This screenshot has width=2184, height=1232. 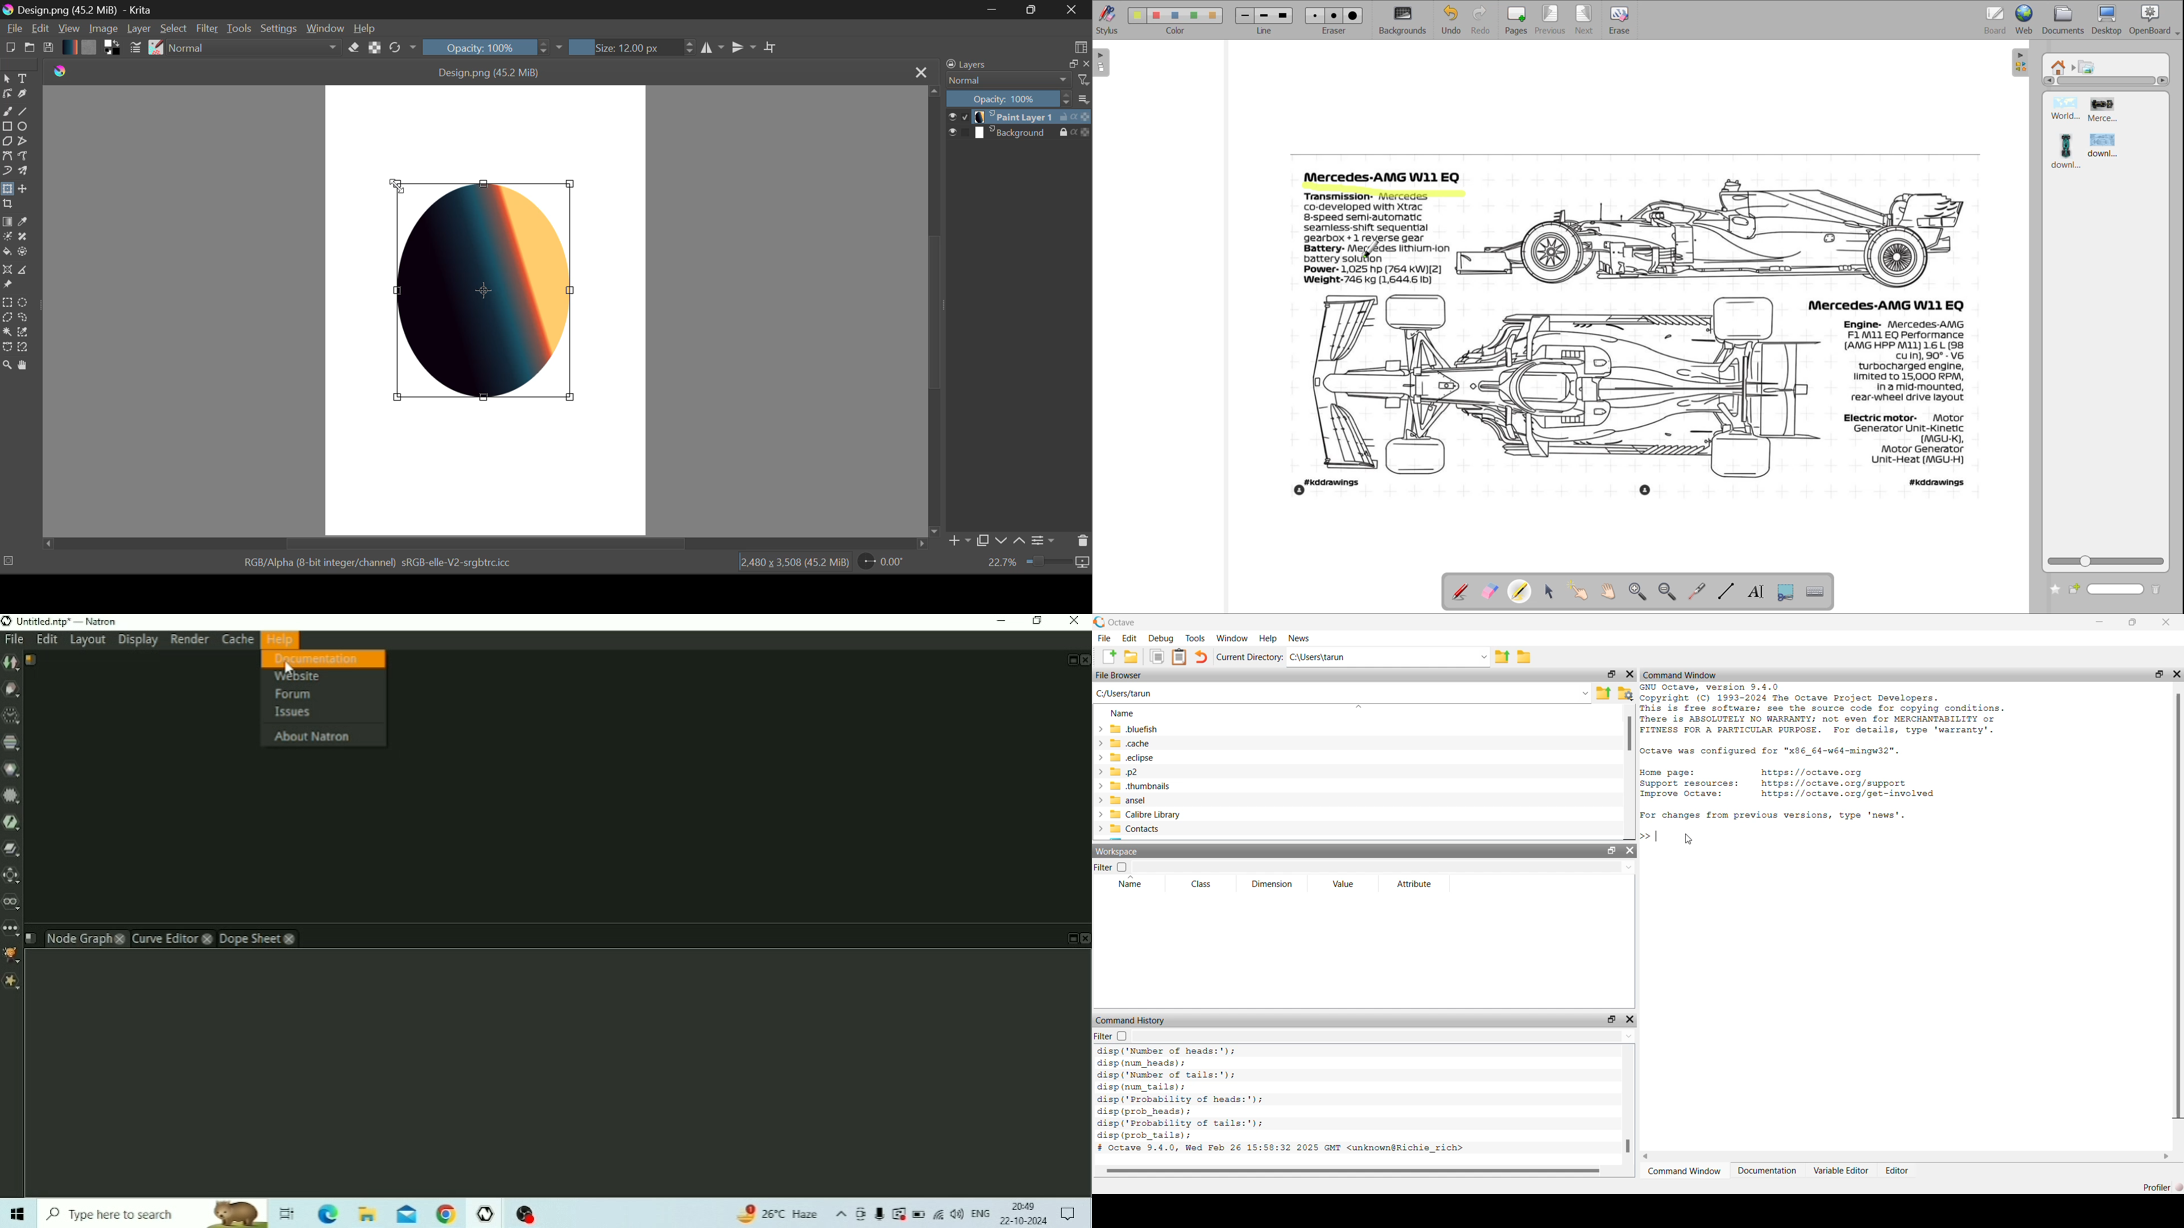 What do you see at coordinates (1127, 693) in the screenshot?
I see `C/Users/tarun` at bounding box center [1127, 693].